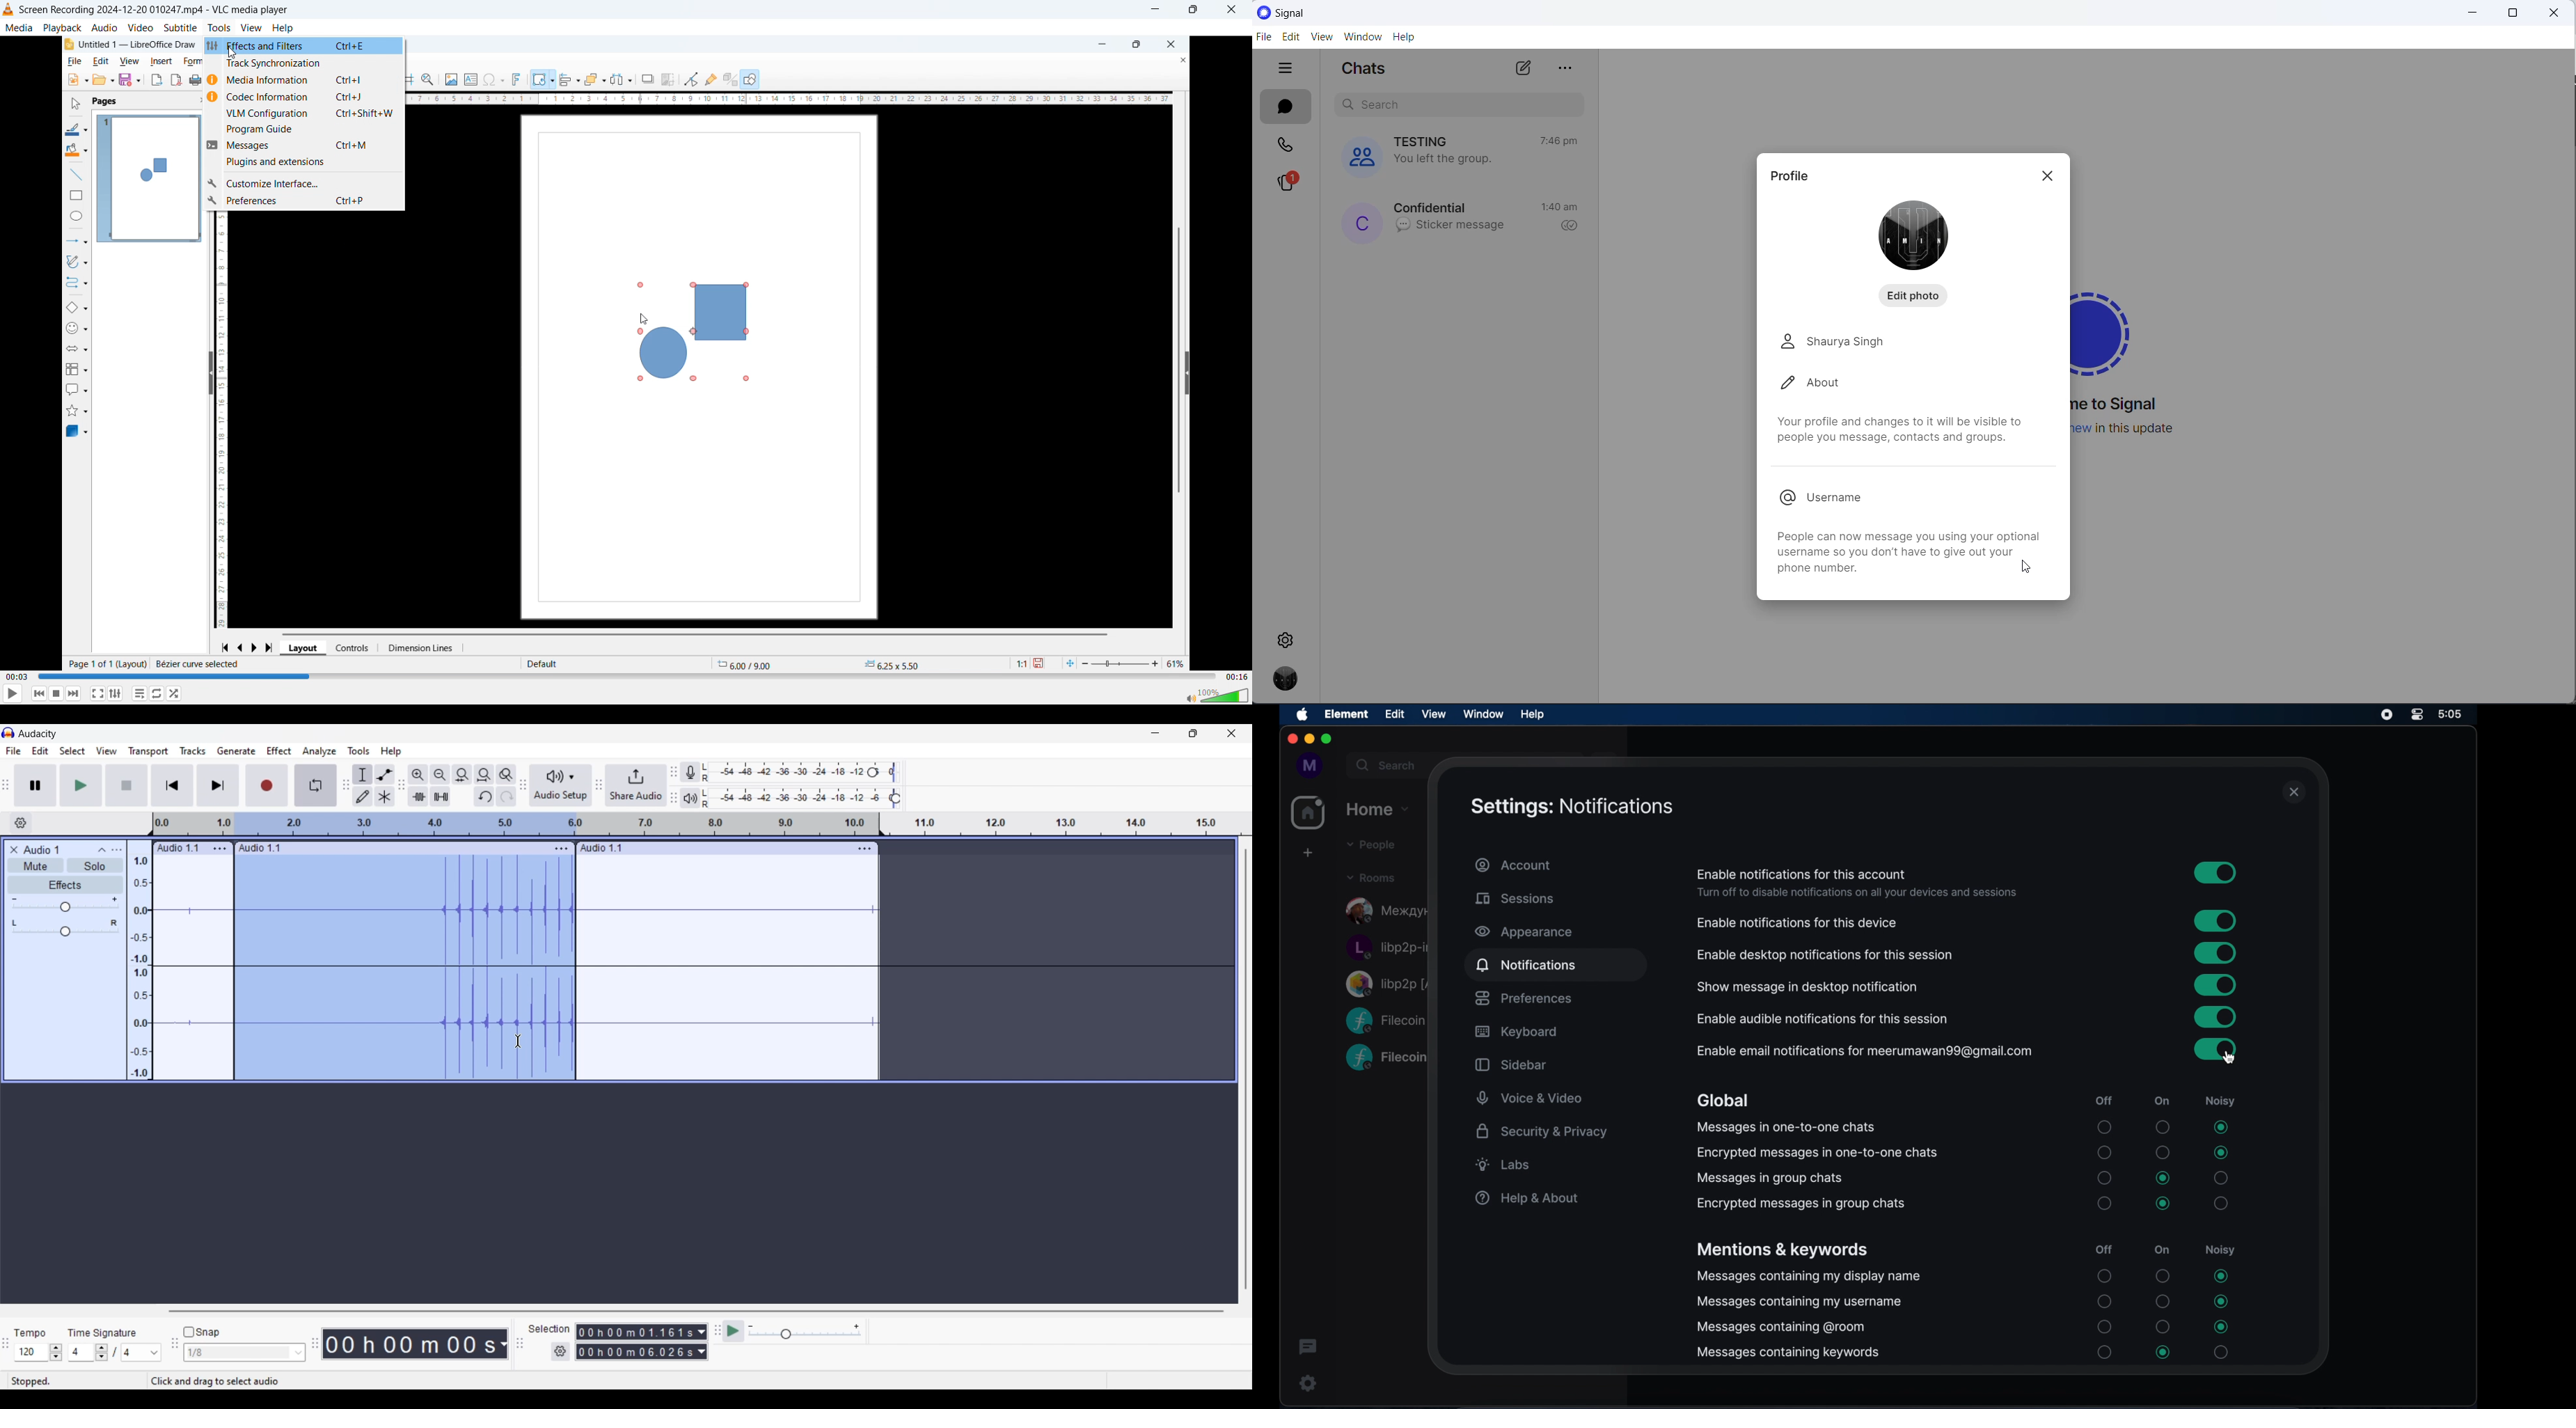 The width and height of the screenshot is (2576, 1428). What do you see at coordinates (36, 785) in the screenshot?
I see `Pause` at bounding box center [36, 785].